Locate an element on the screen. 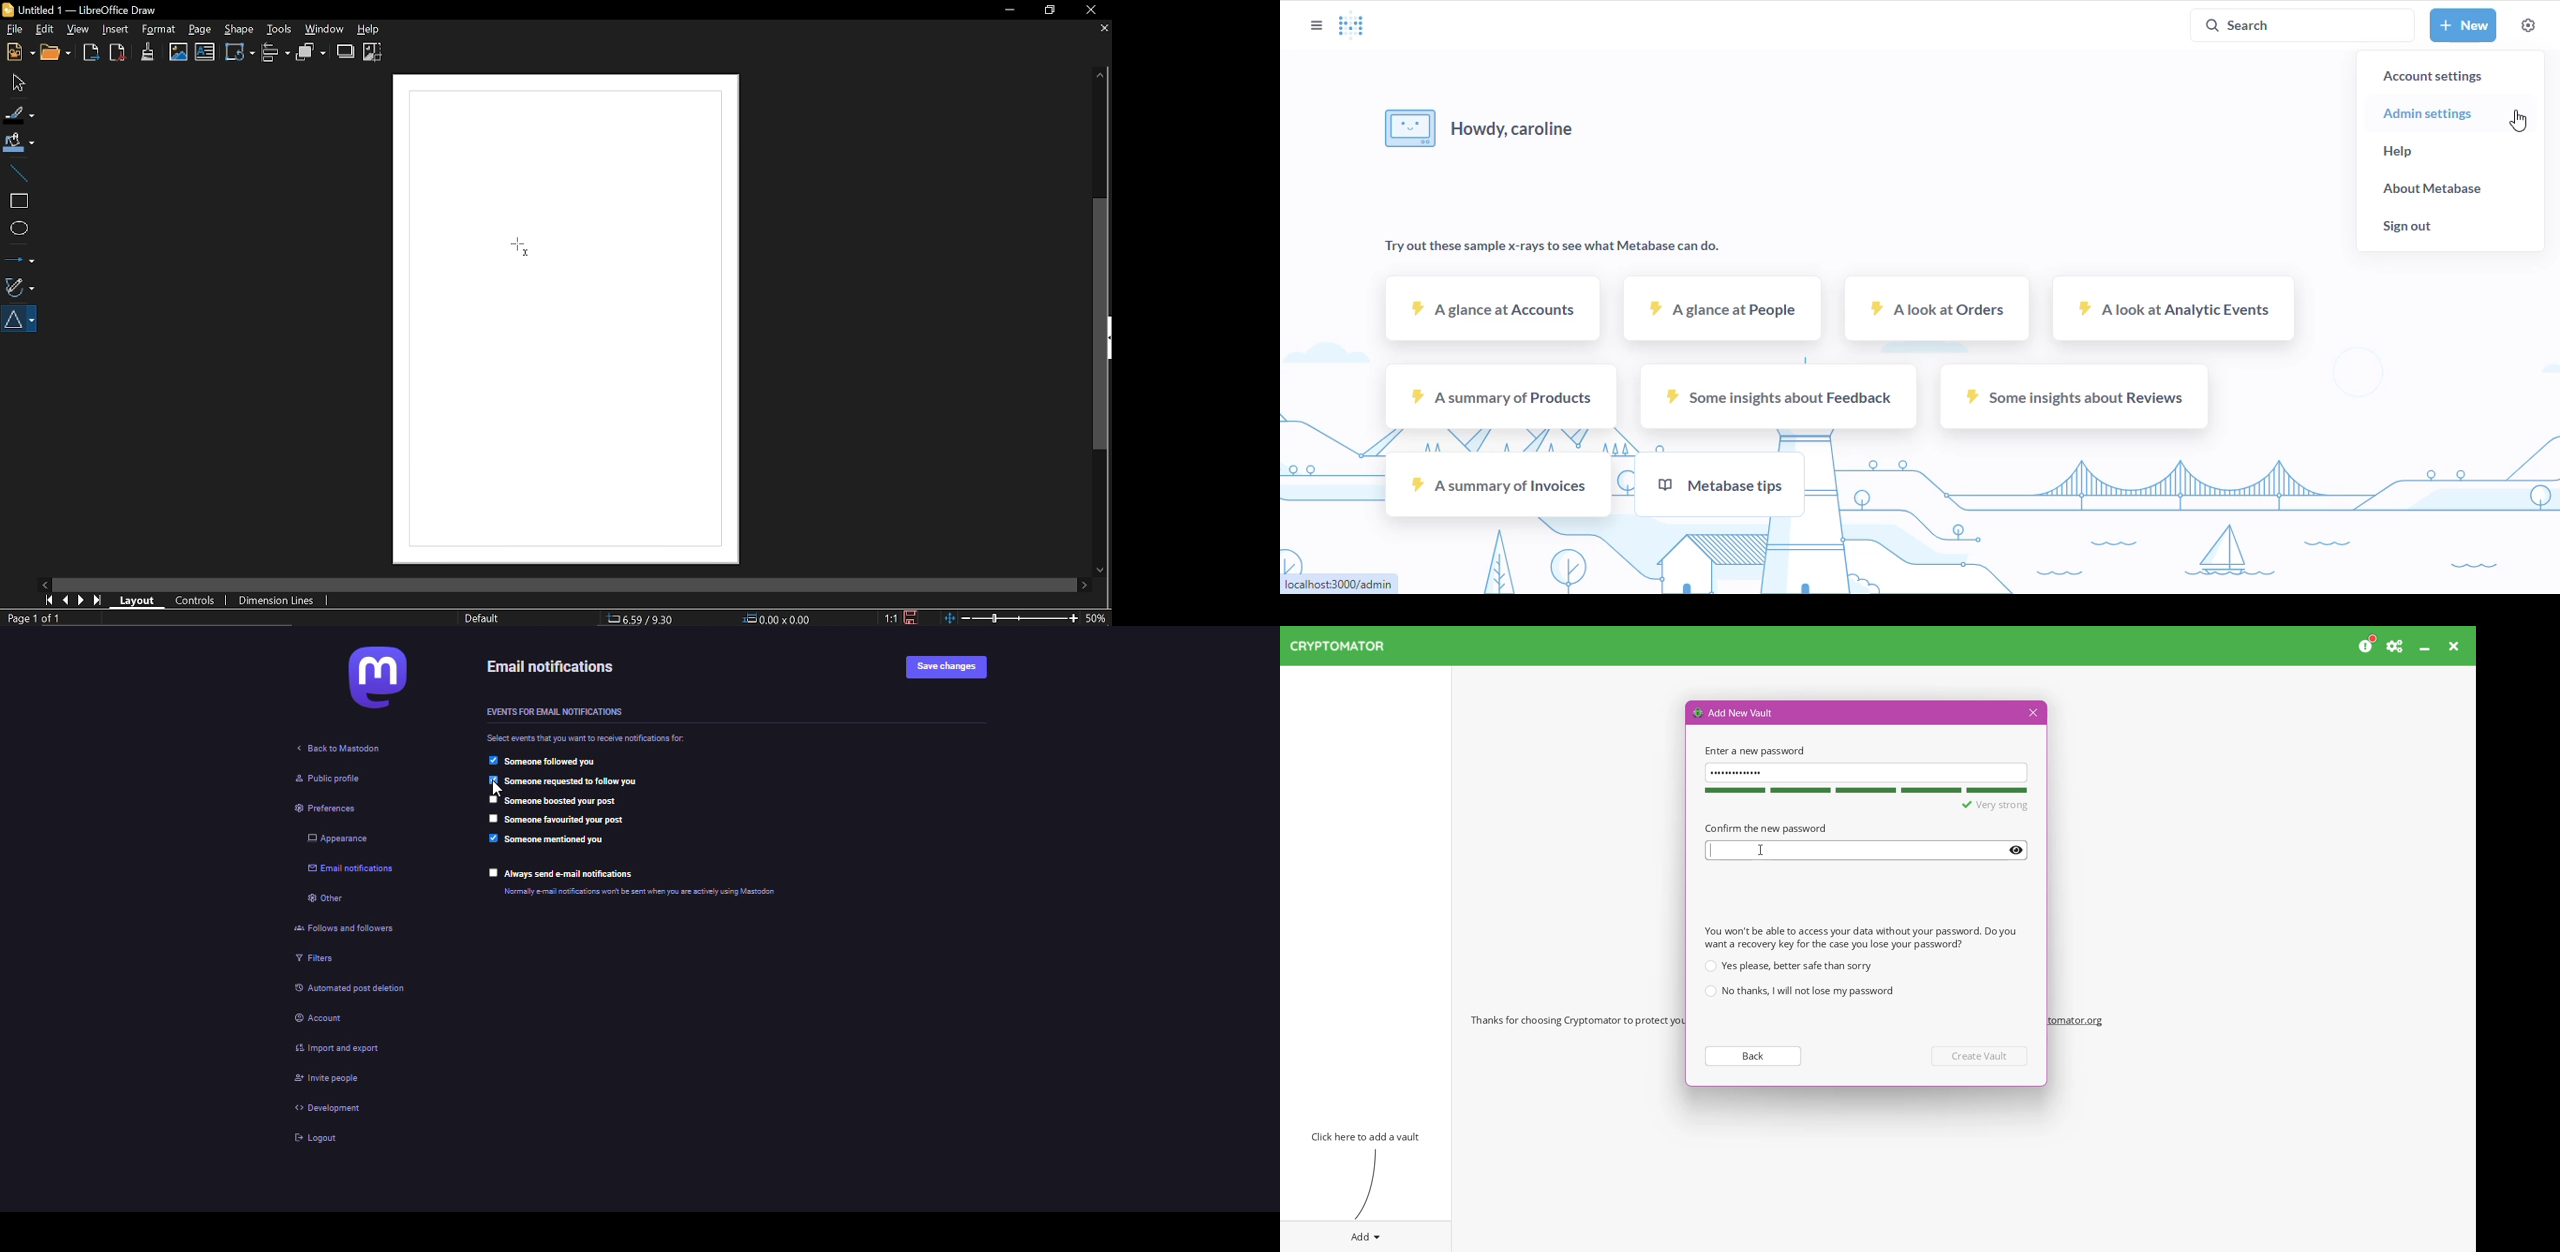  Rectangle is located at coordinates (17, 201).